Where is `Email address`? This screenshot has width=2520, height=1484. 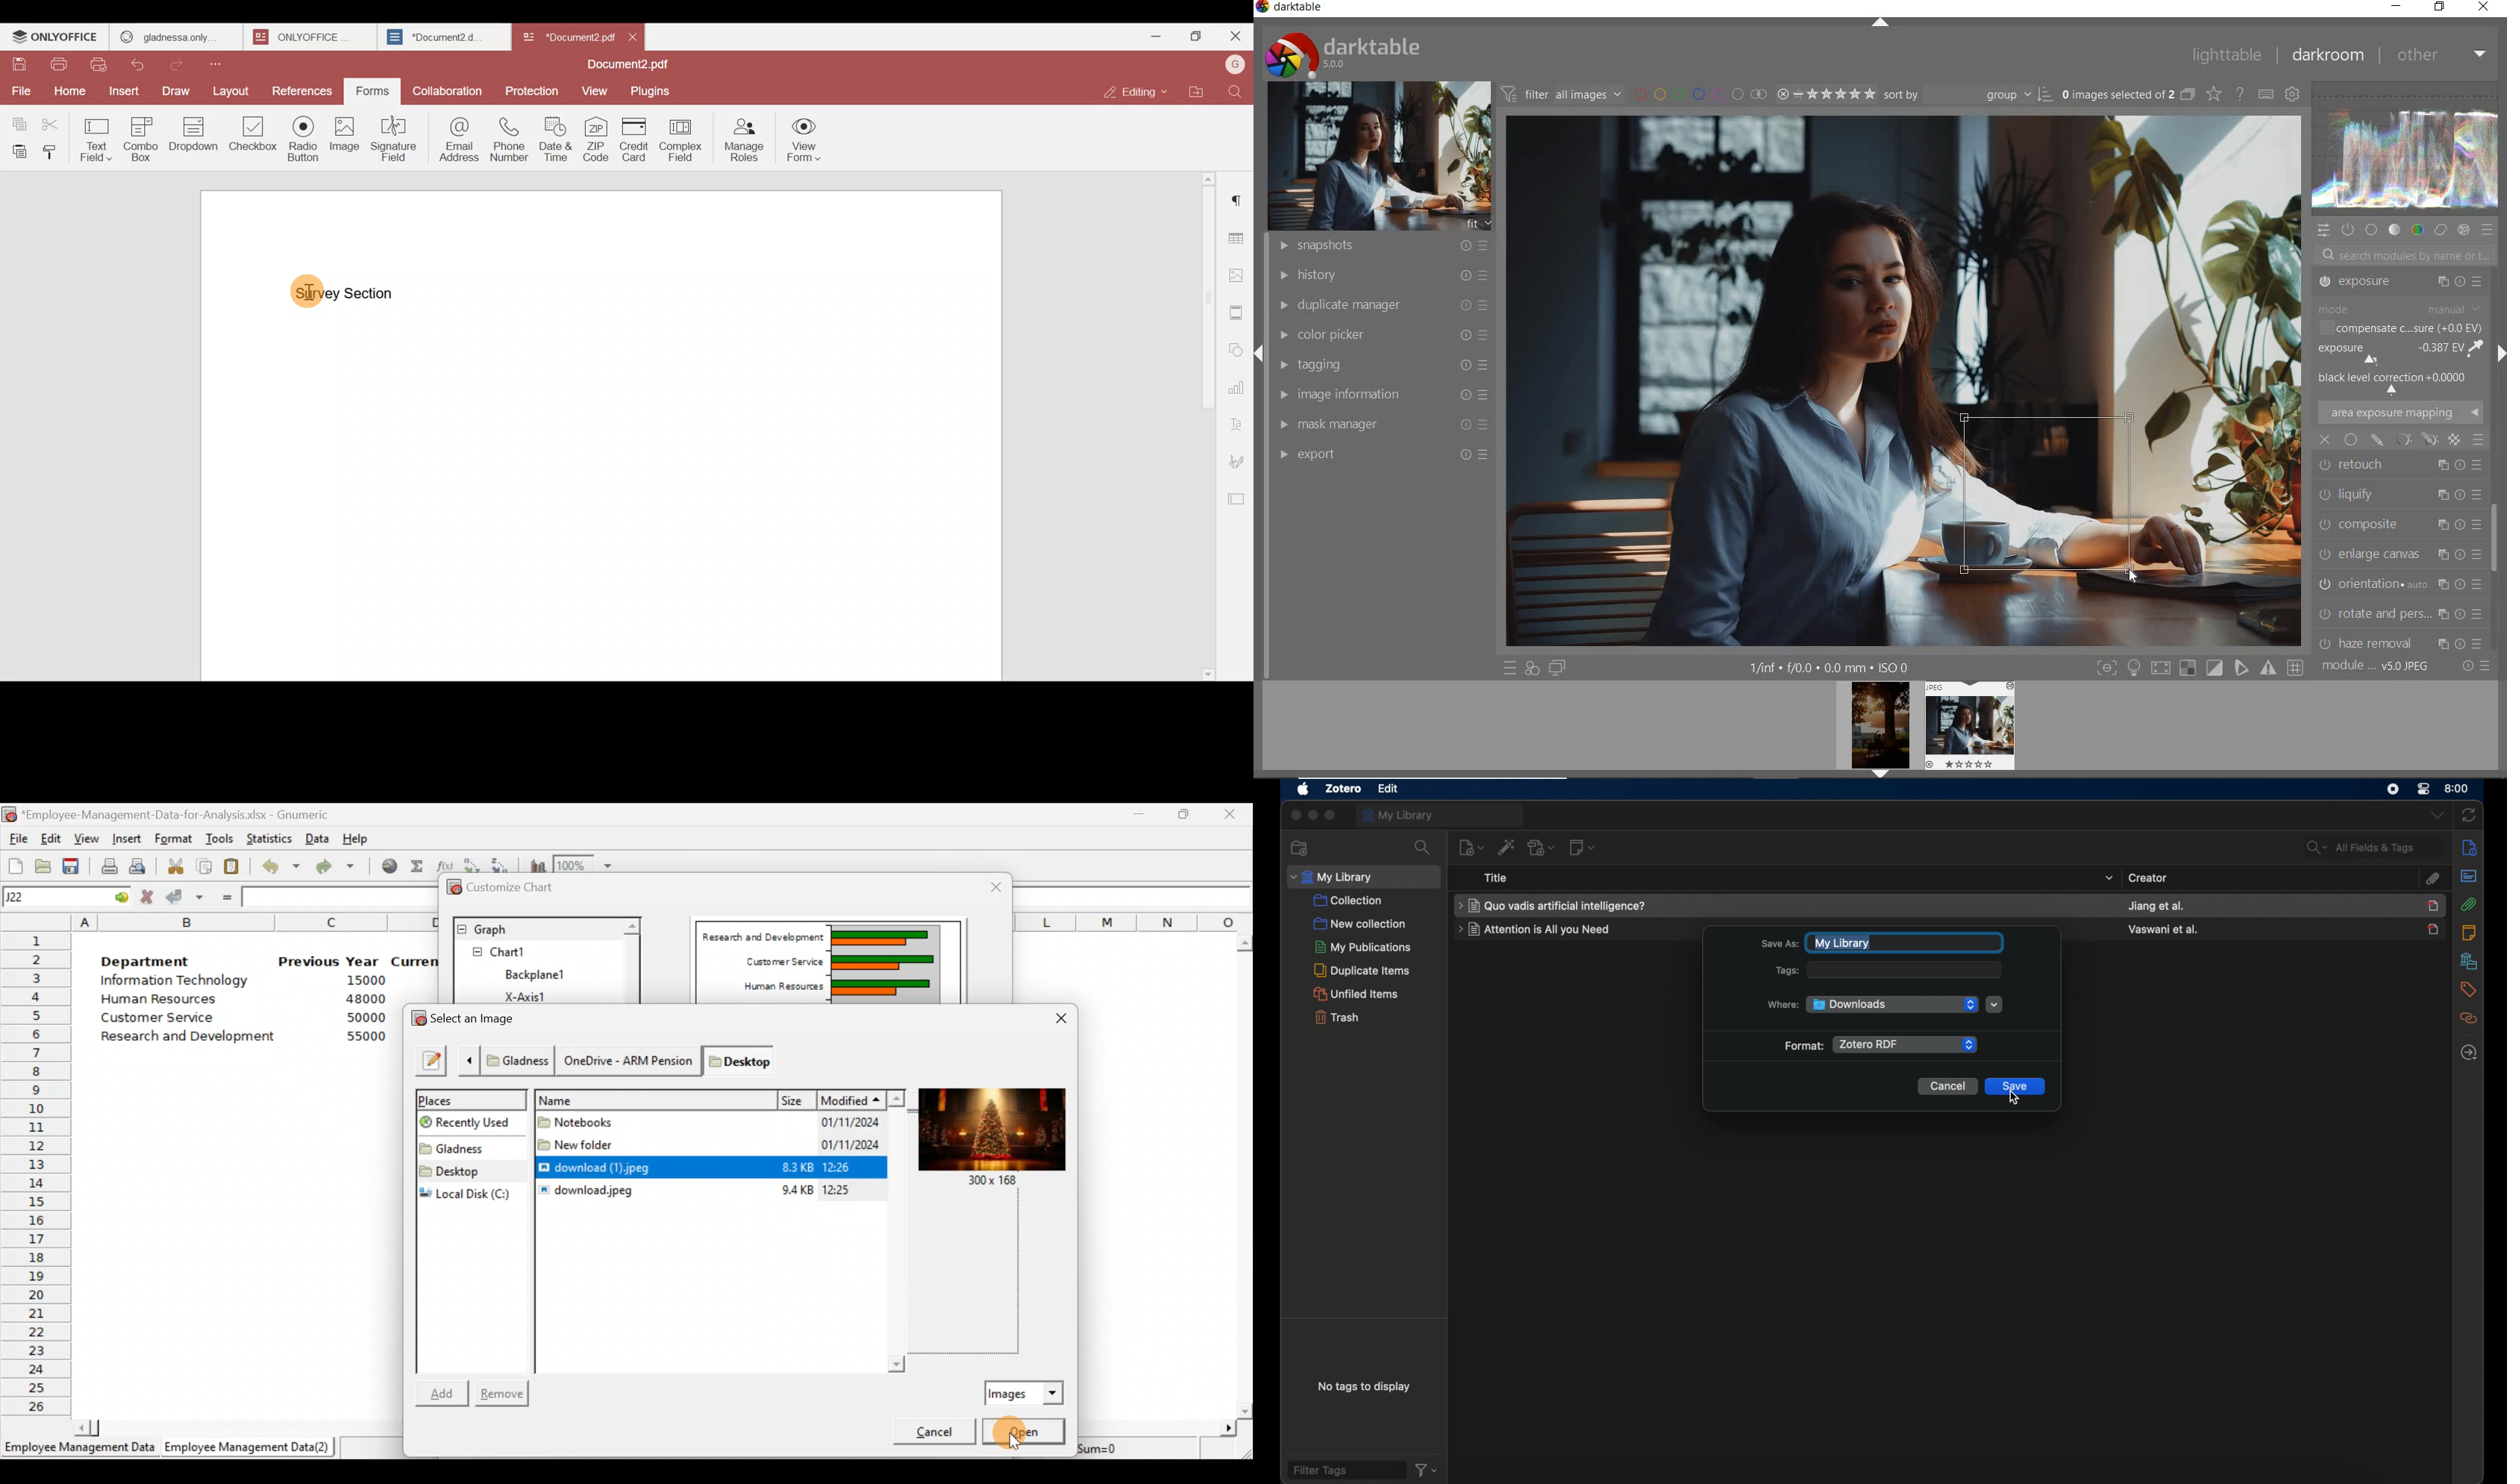
Email address is located at coordinates (457, 138).